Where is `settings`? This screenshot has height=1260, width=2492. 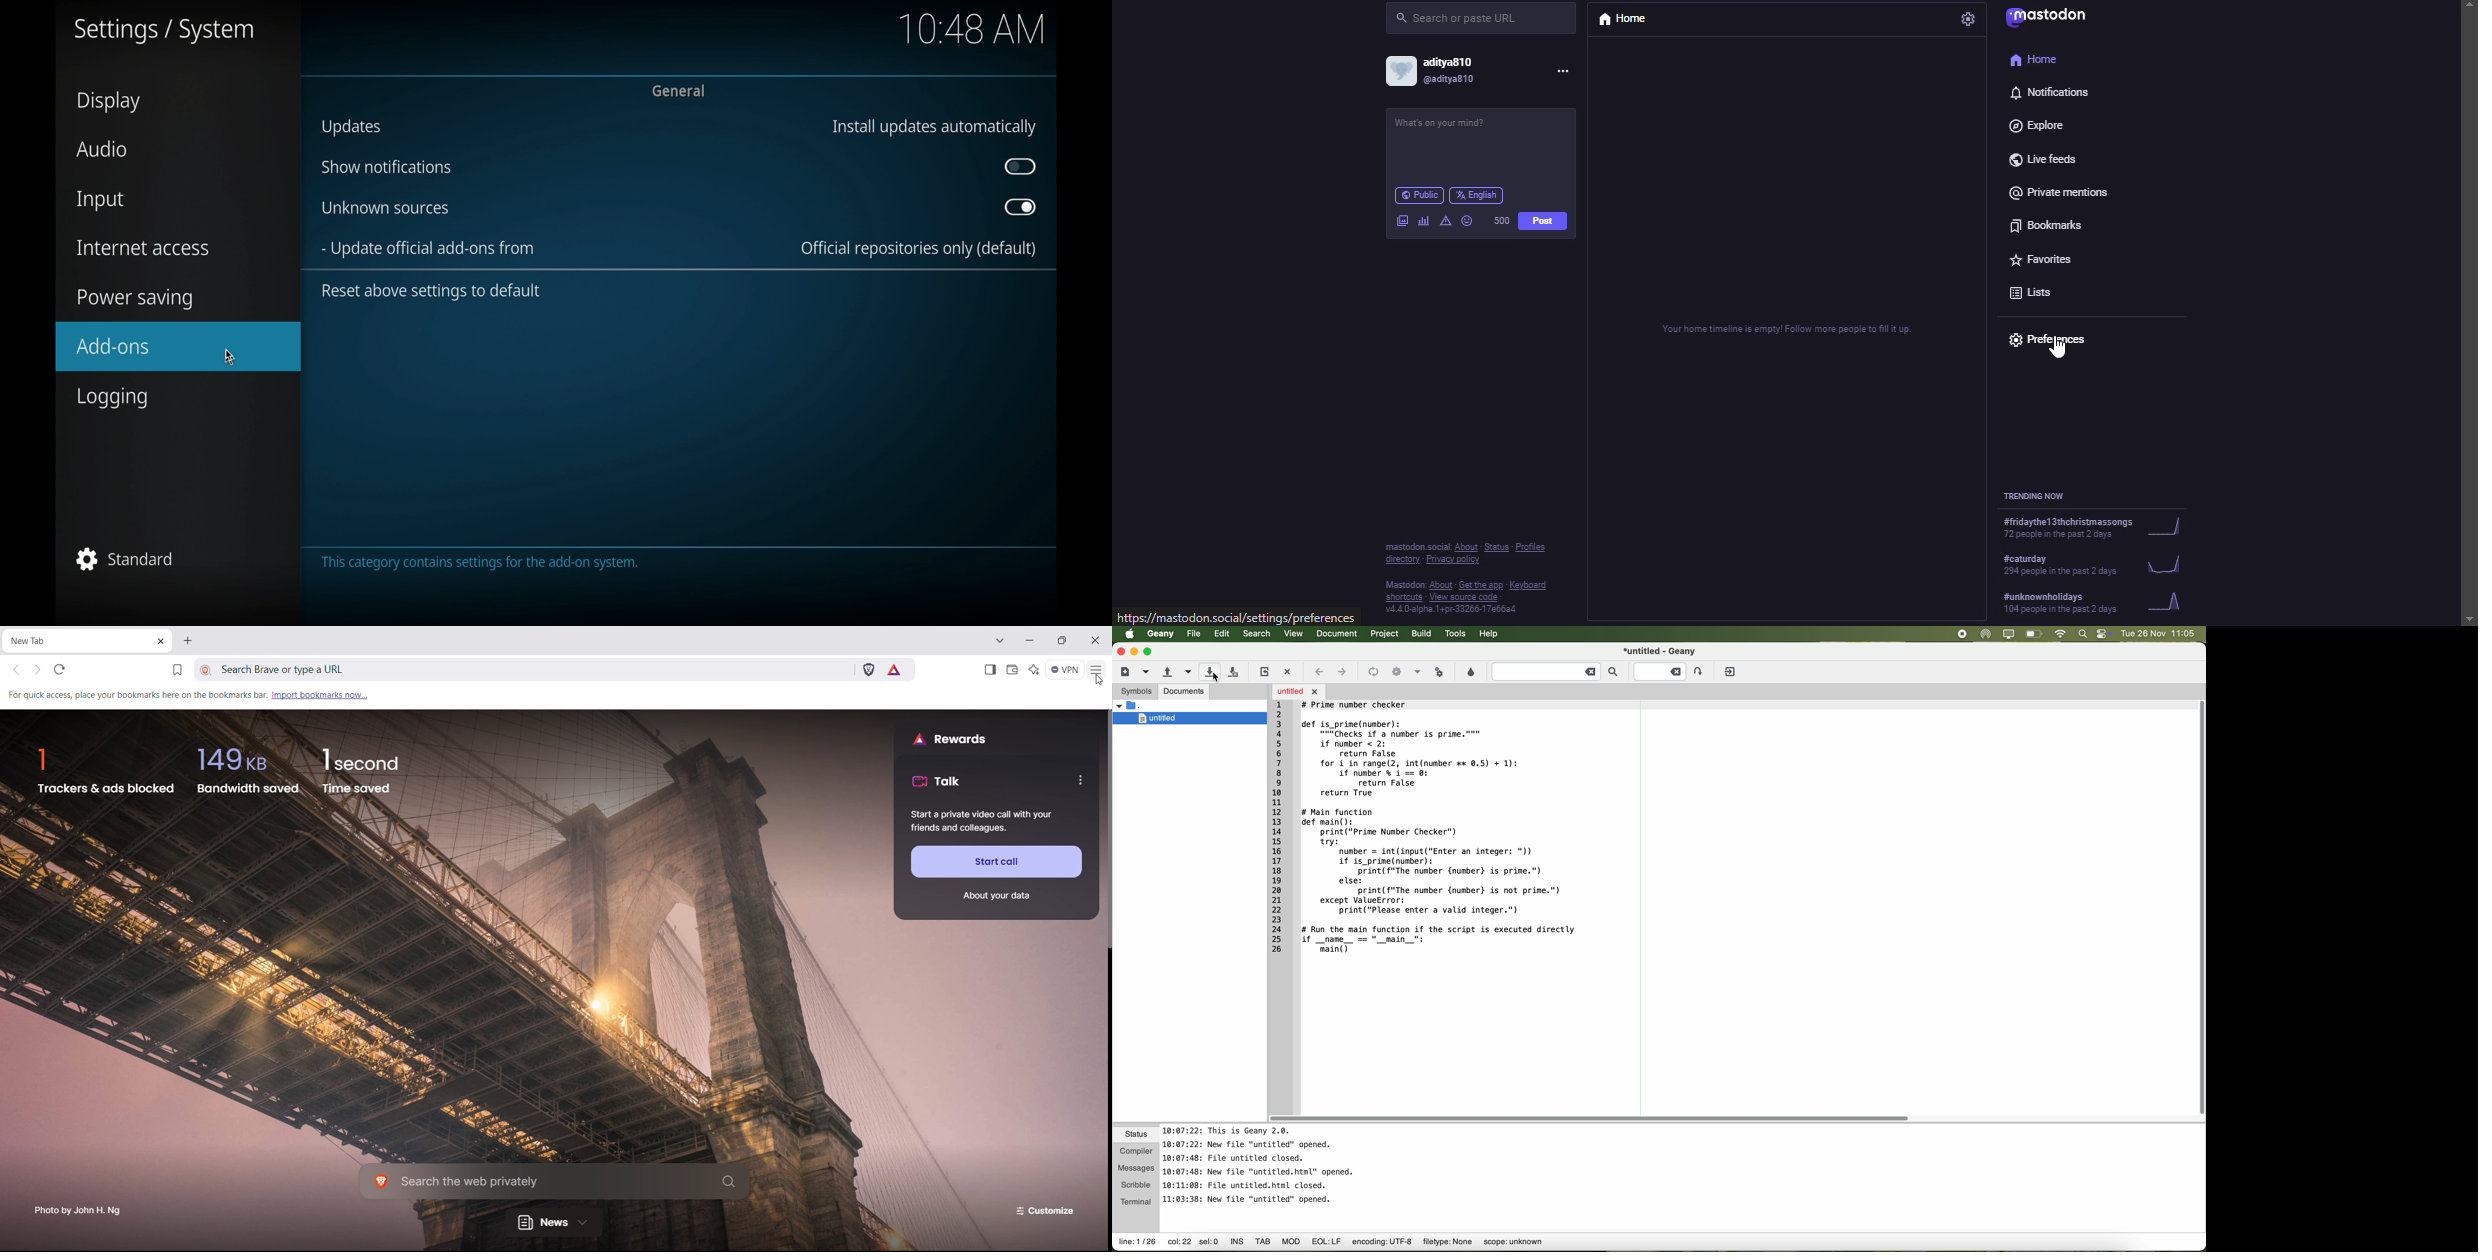
settings is located at coordinates (1969, 19).